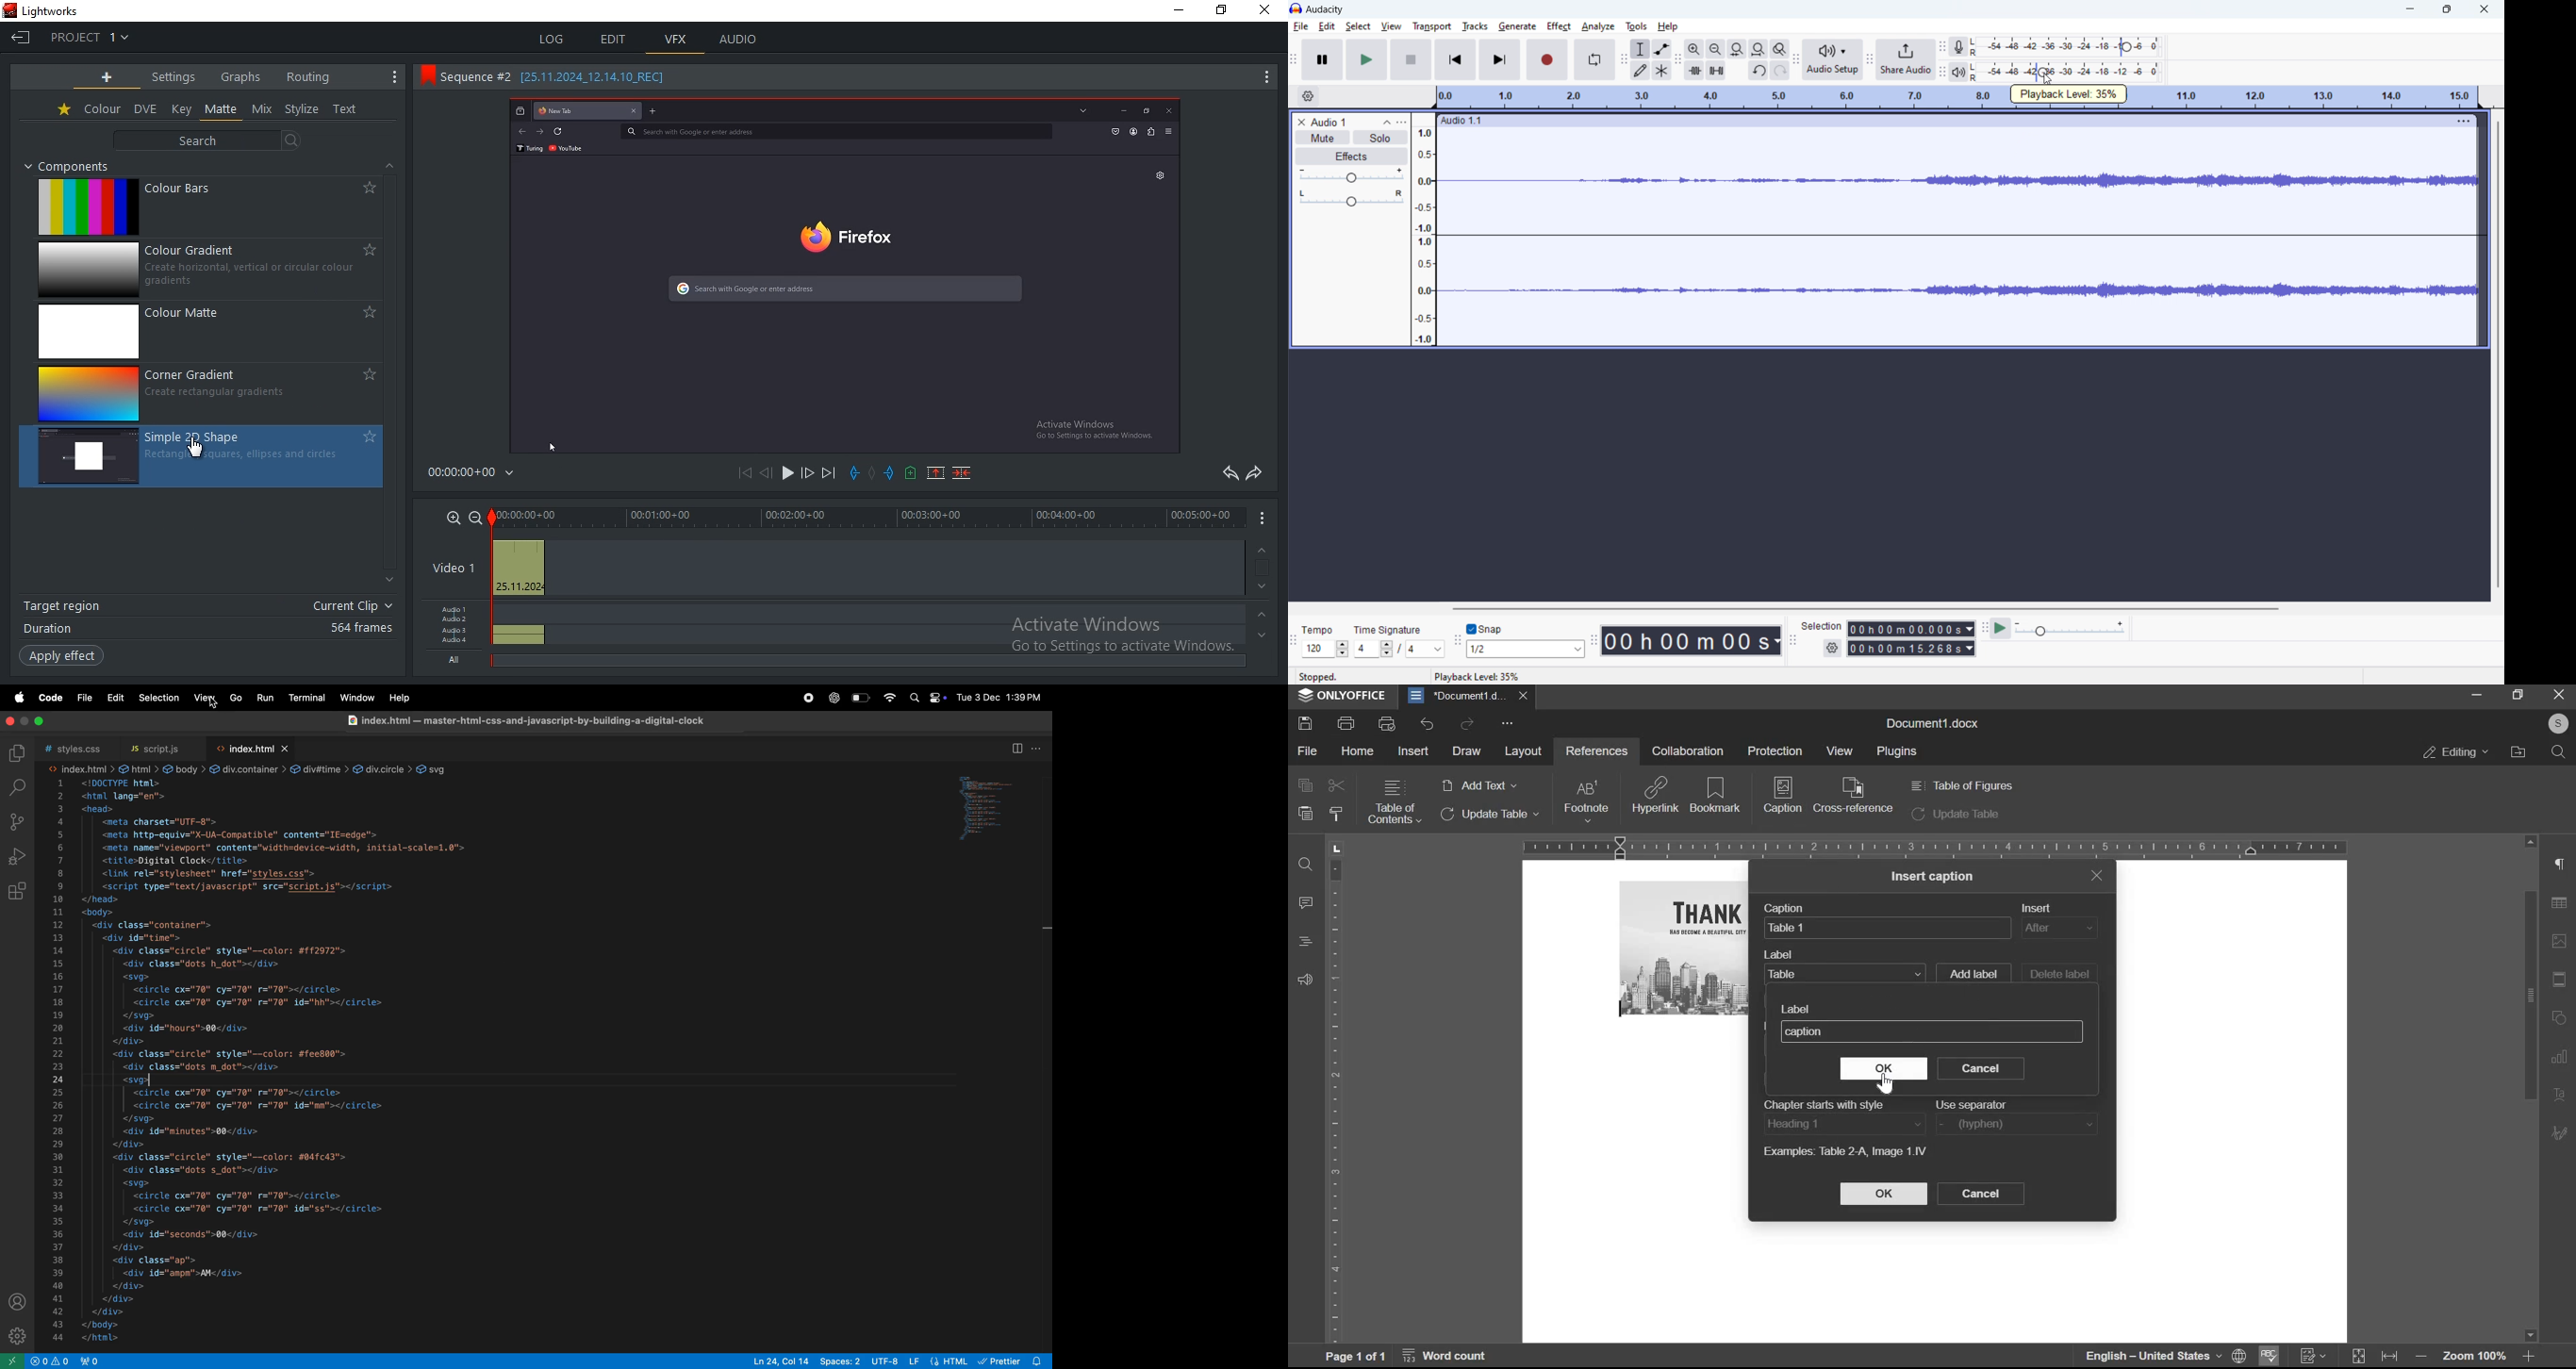 Image resolution: width=2576 pixels, height=1372 pixels. Describe the element at coordinates (2412, 9) in the screenshot. I see `minimize` at that location.